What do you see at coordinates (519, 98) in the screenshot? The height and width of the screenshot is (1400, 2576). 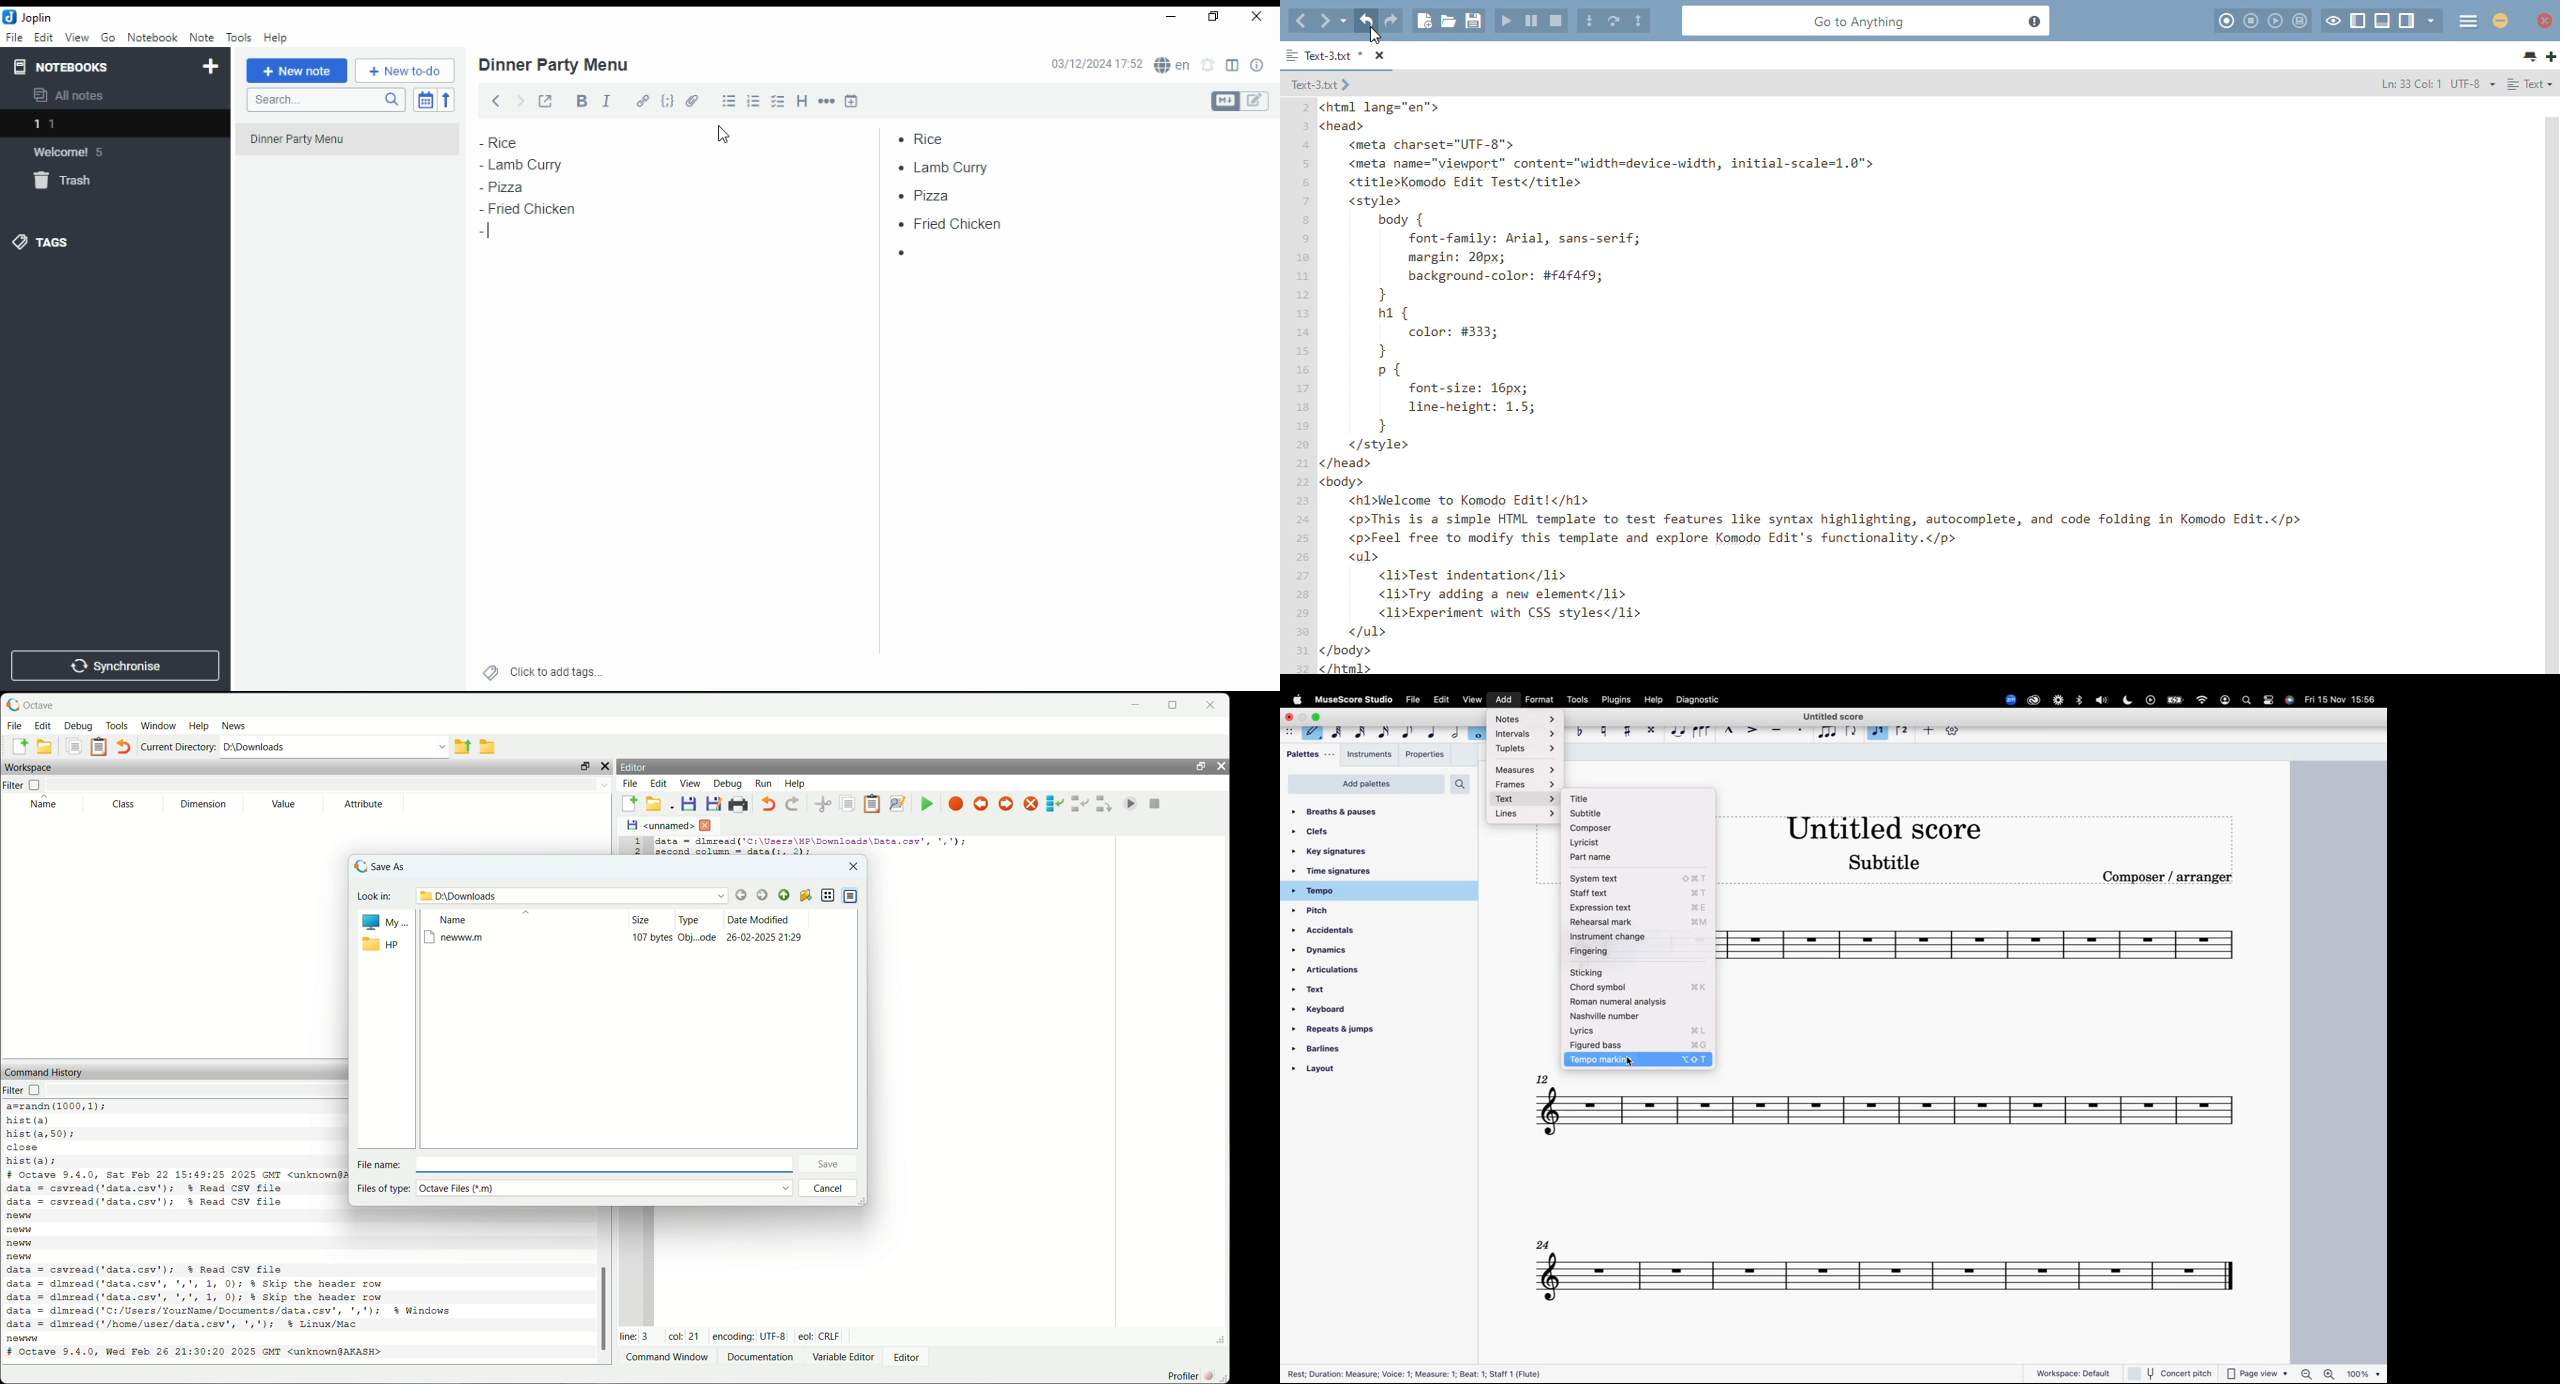 I see `forward` at bounding box center [519, 98].